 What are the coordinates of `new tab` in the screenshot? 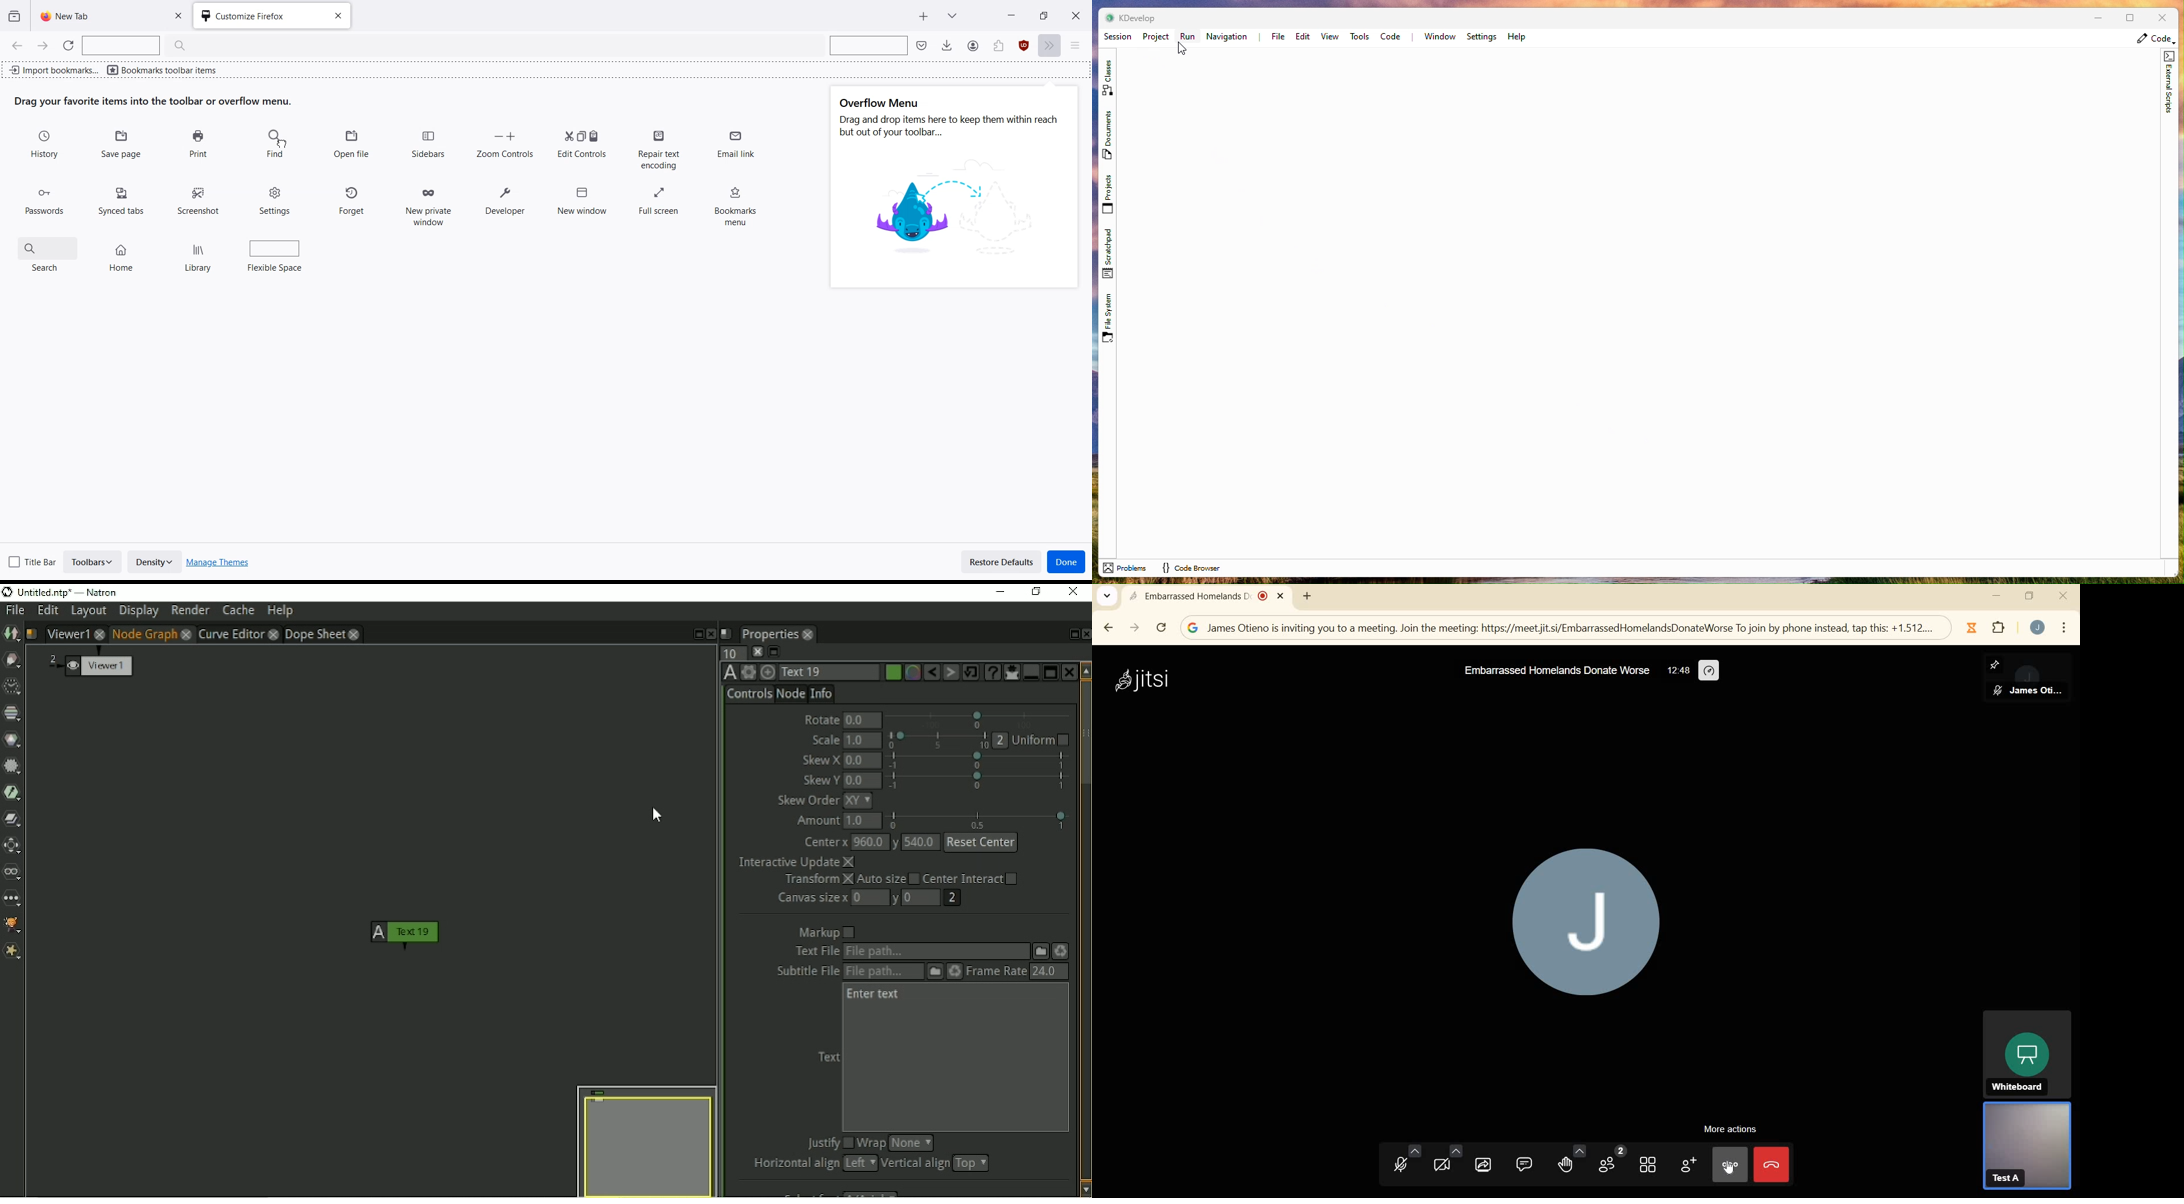 It's located at (1307, 595).